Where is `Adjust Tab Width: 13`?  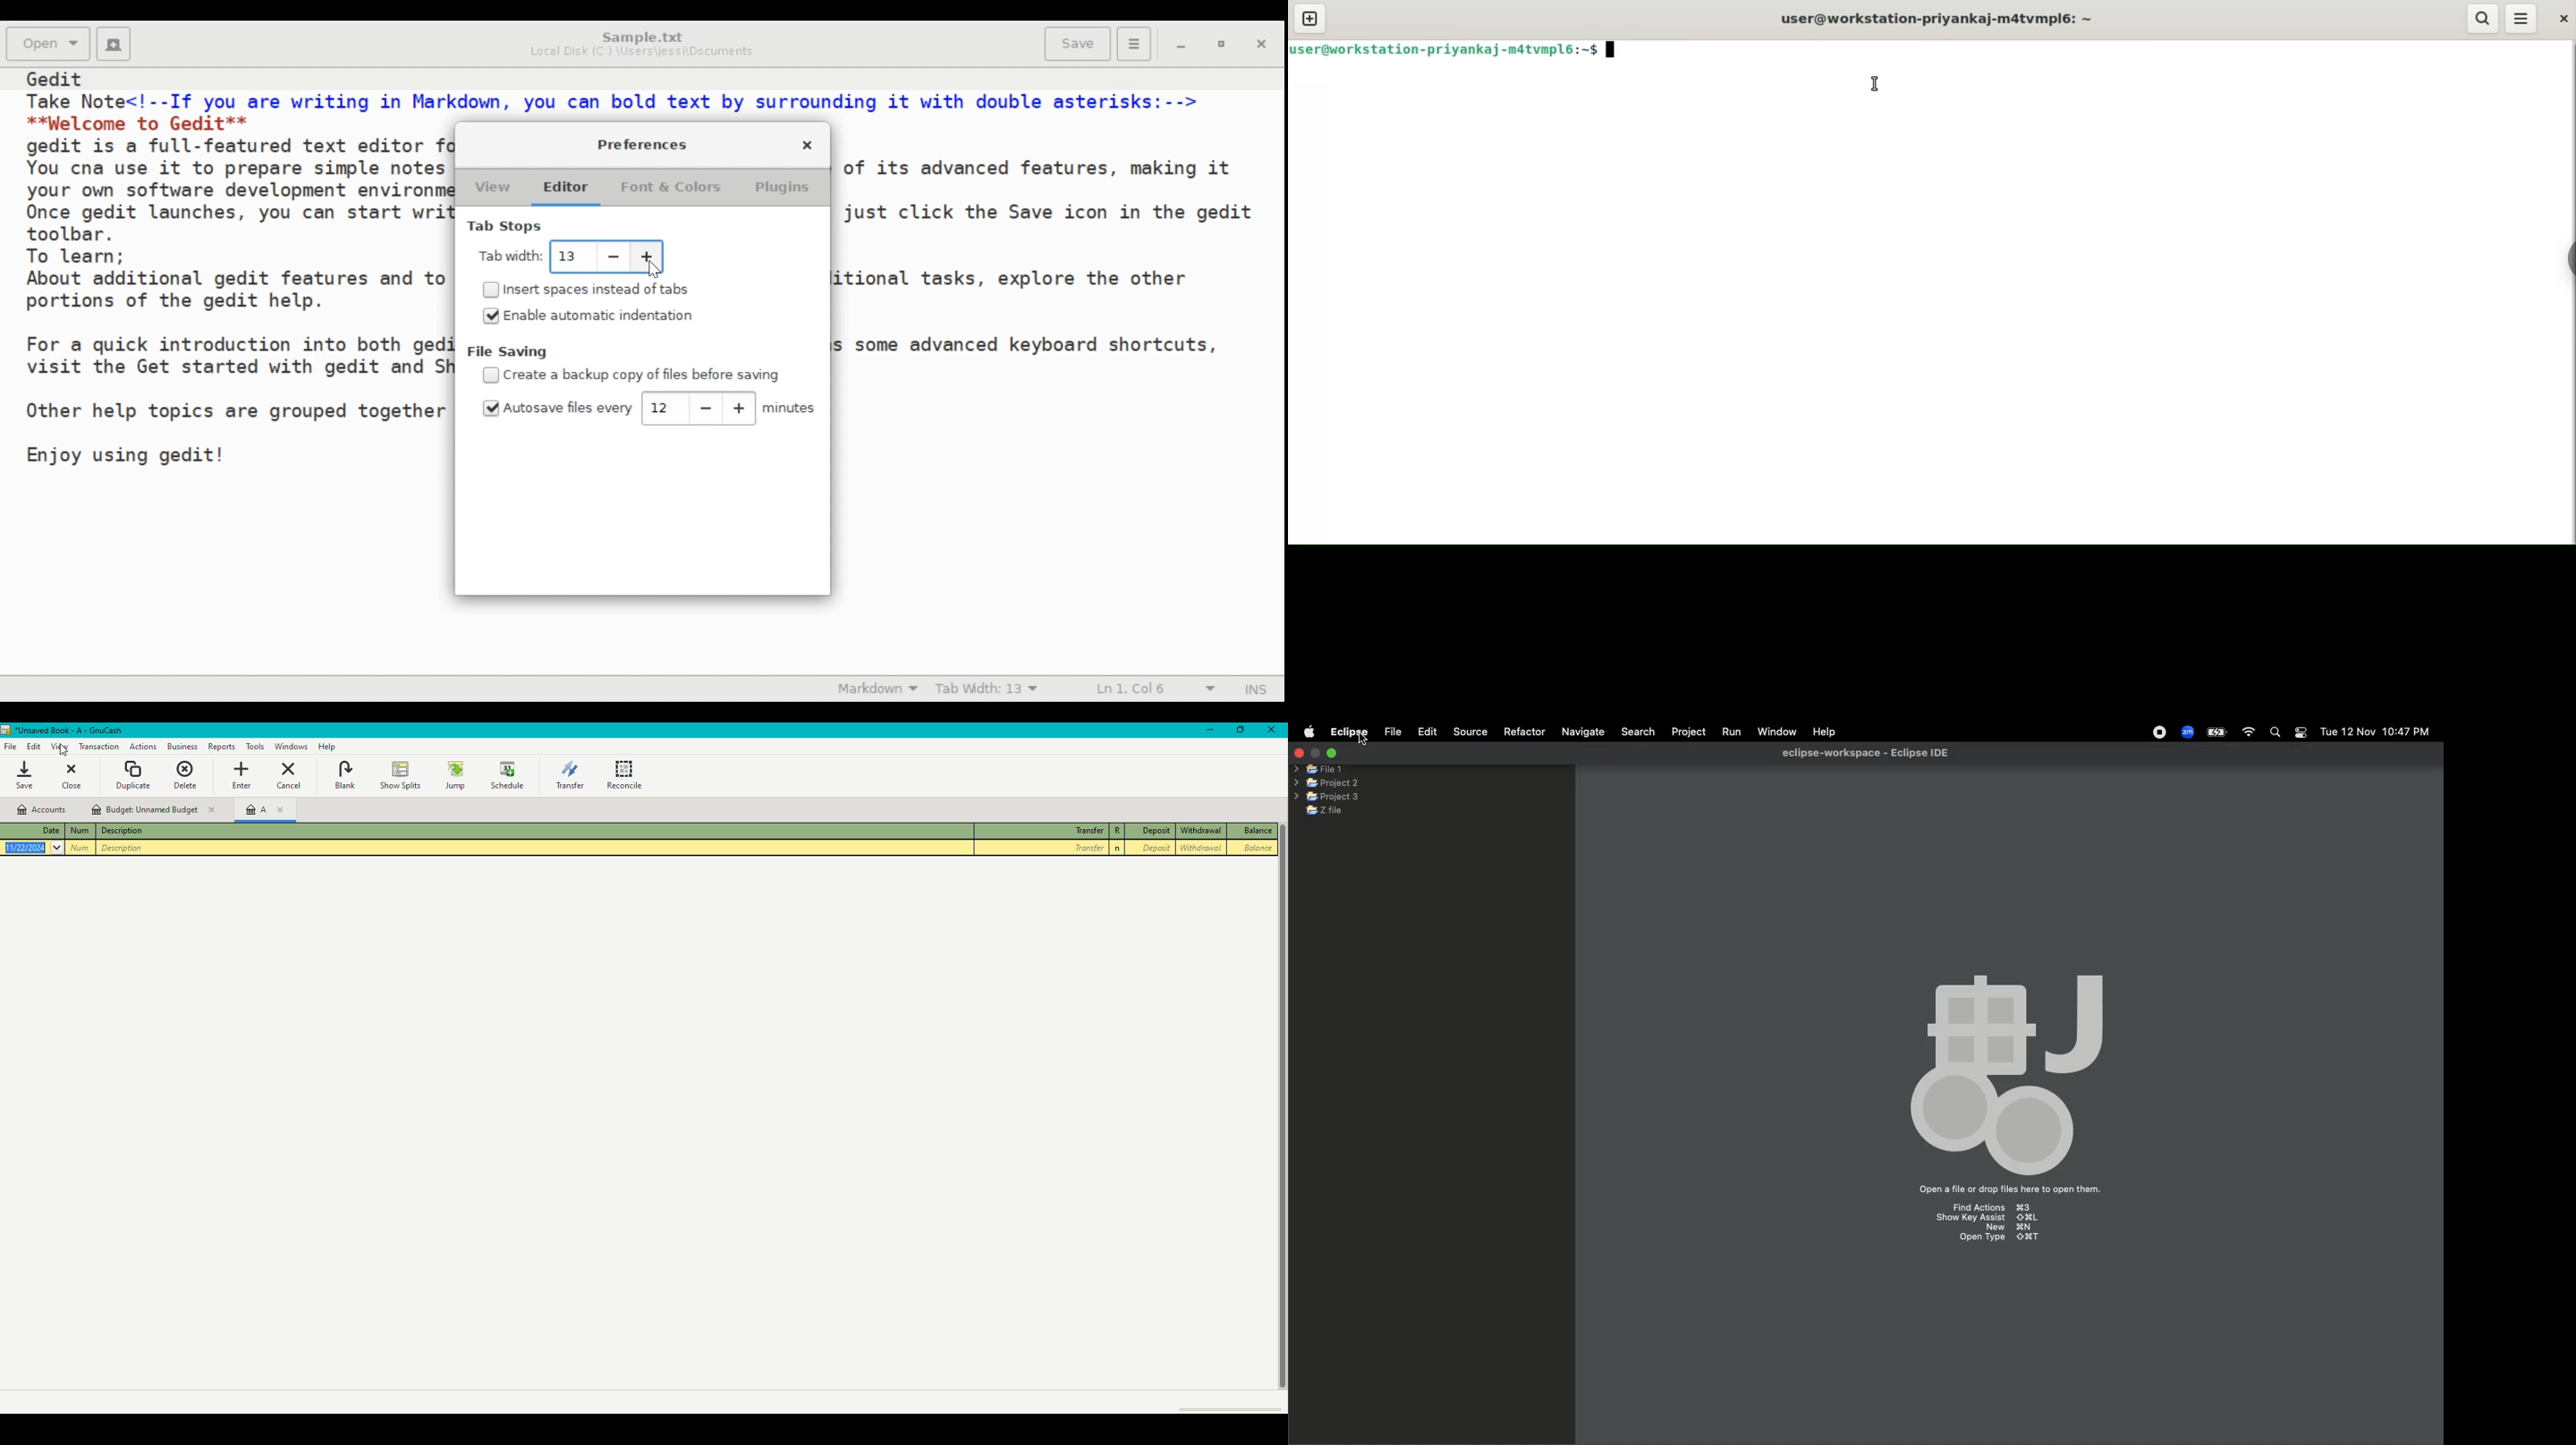 Adjust Tab Width: 13 is located at coordinates (569, 256).